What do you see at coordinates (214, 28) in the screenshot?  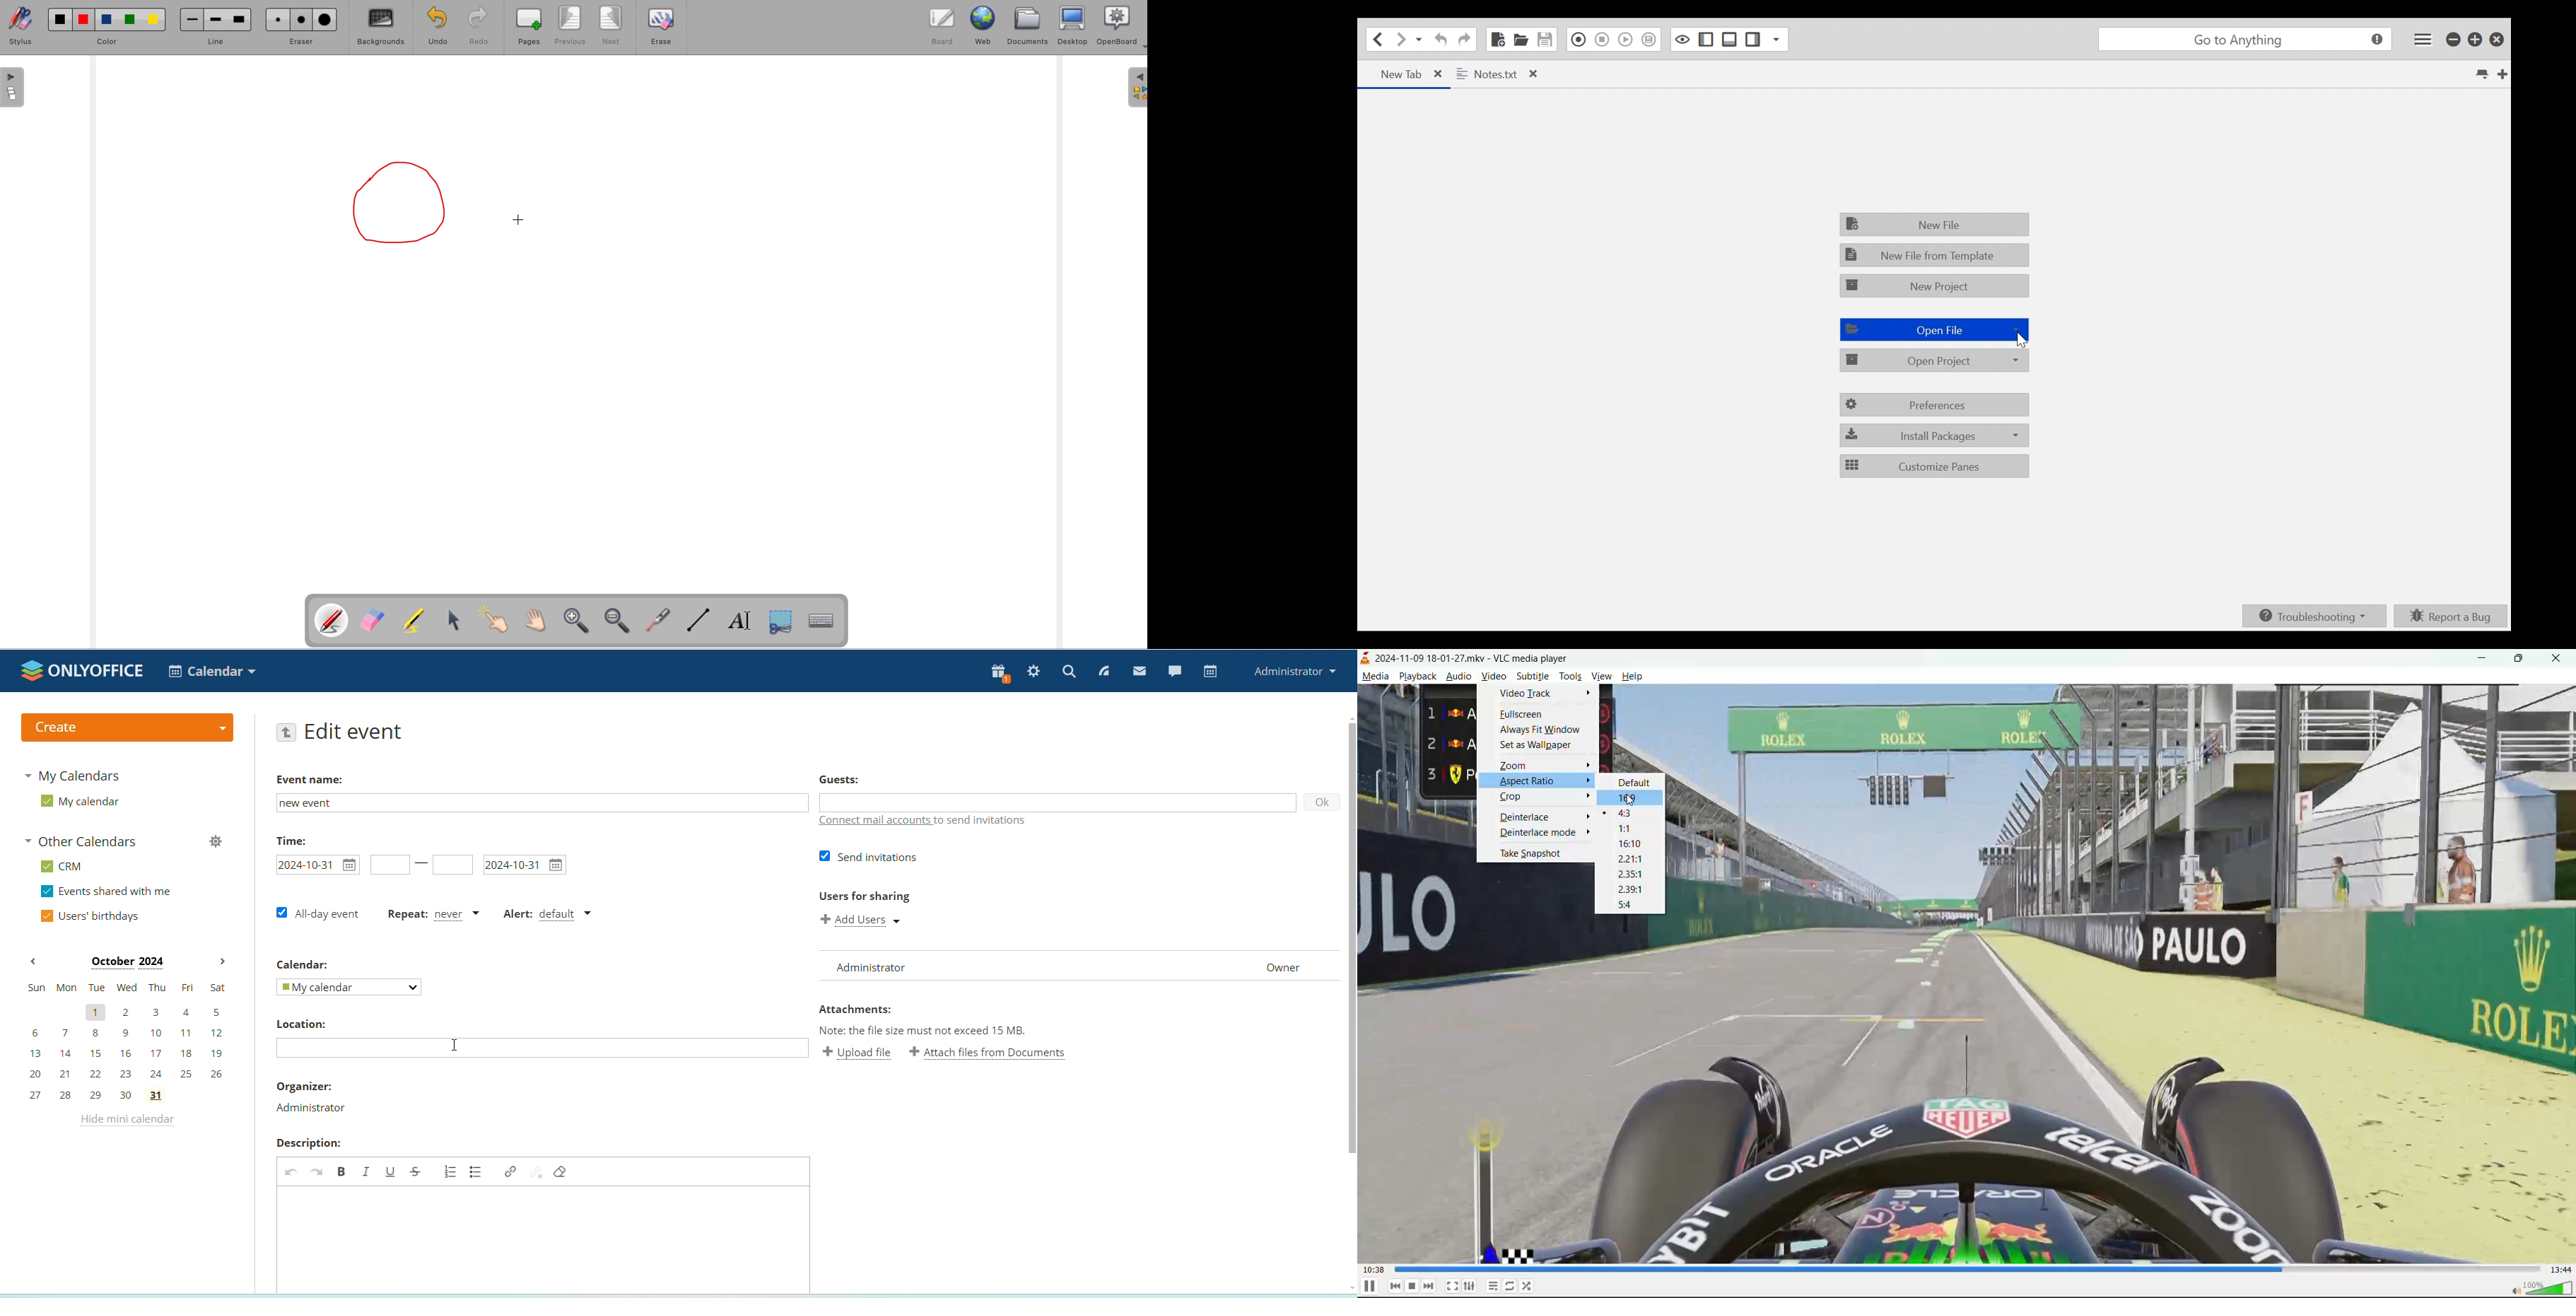 I see `line` at bounding box center [214, 28].